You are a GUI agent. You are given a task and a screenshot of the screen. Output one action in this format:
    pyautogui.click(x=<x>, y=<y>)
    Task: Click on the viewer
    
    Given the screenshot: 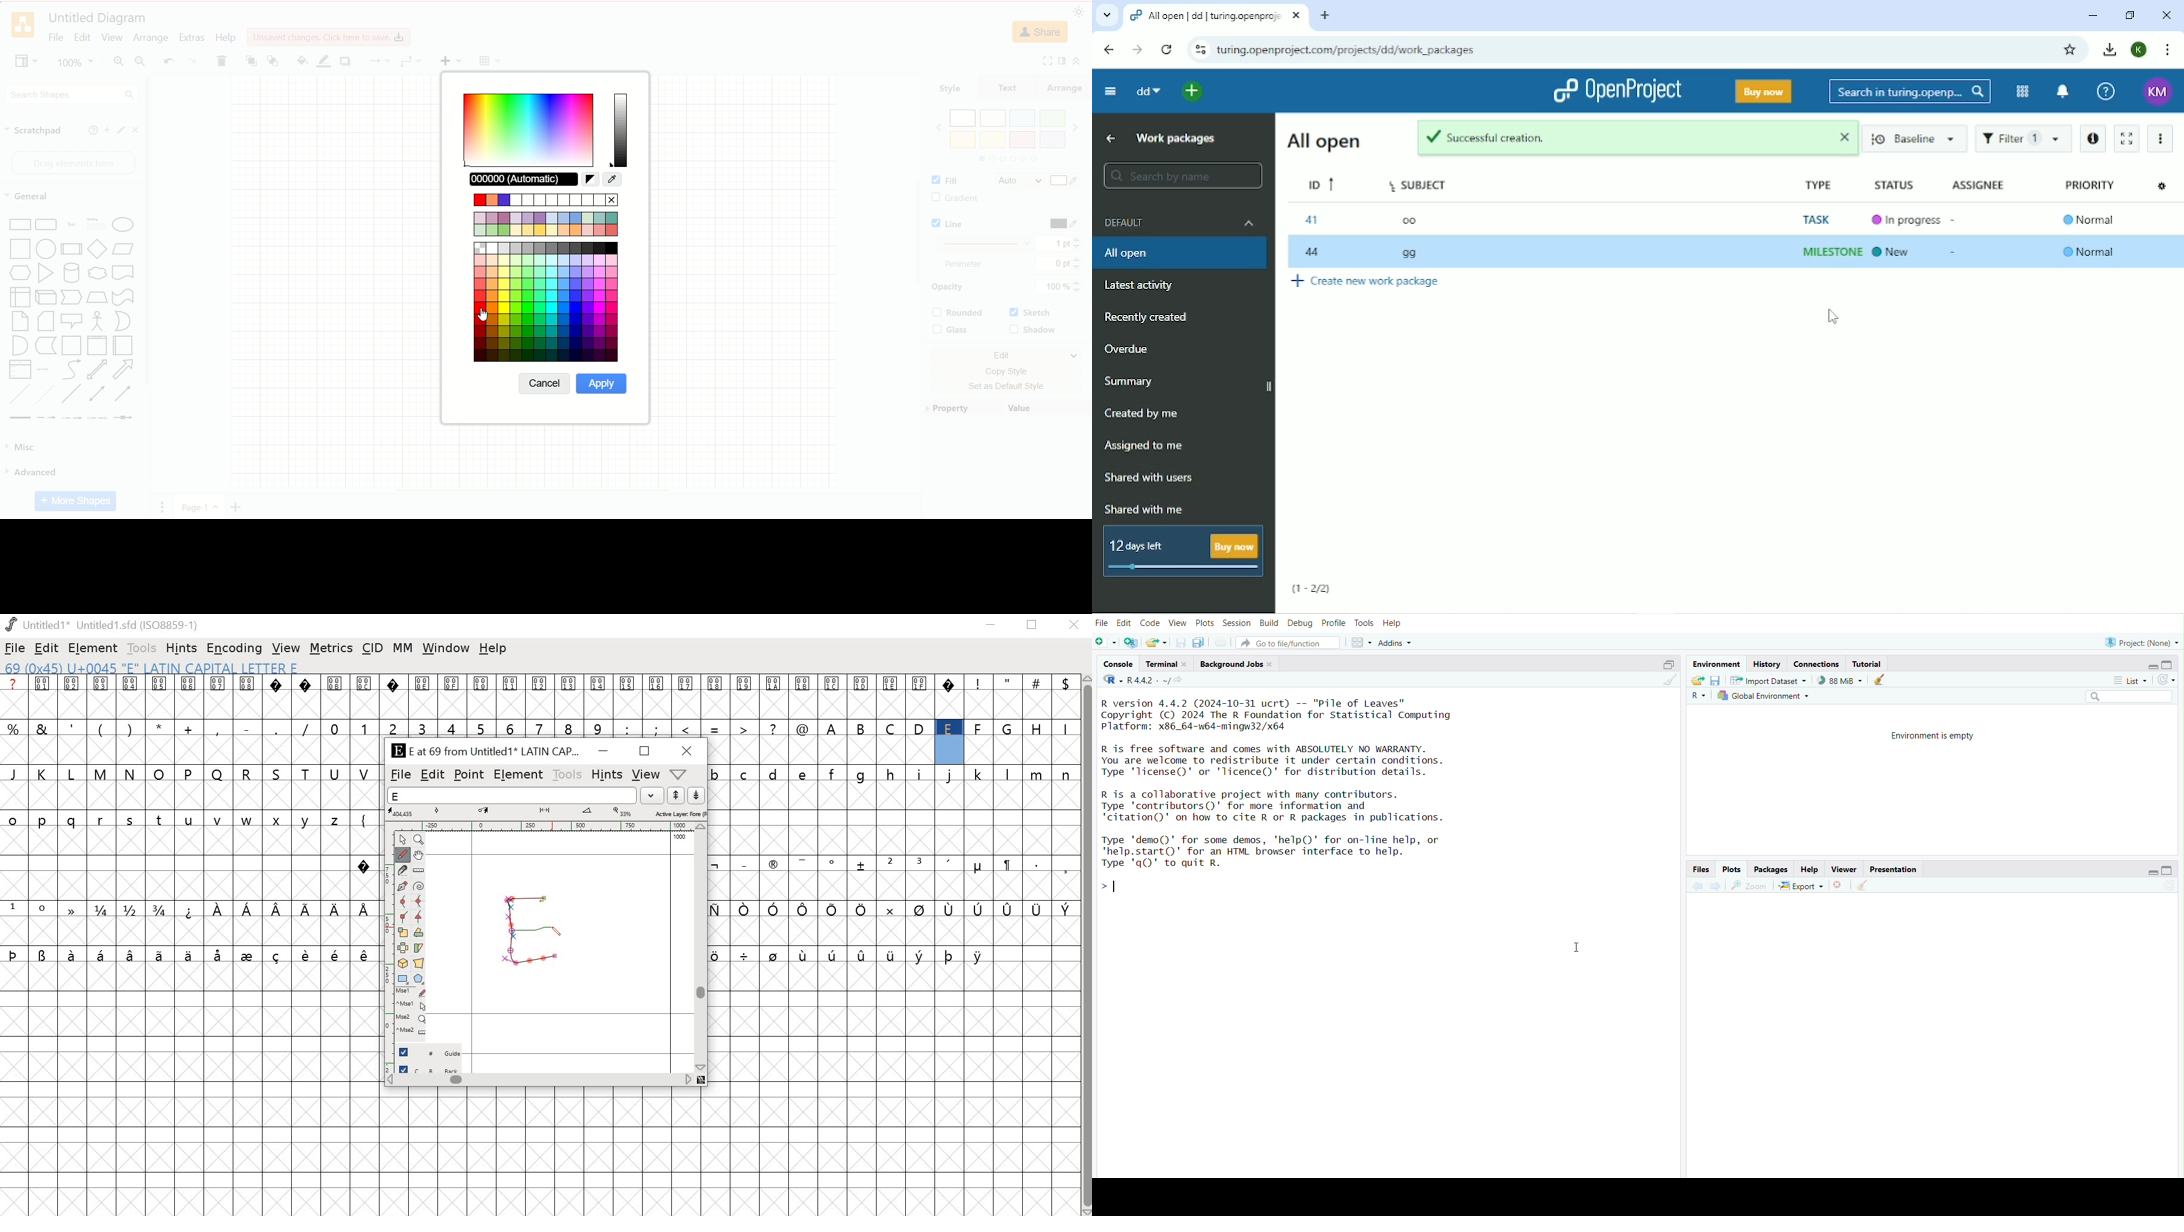 What is the action you would take?
    pyautogui.click(x=1845, y=870)
    